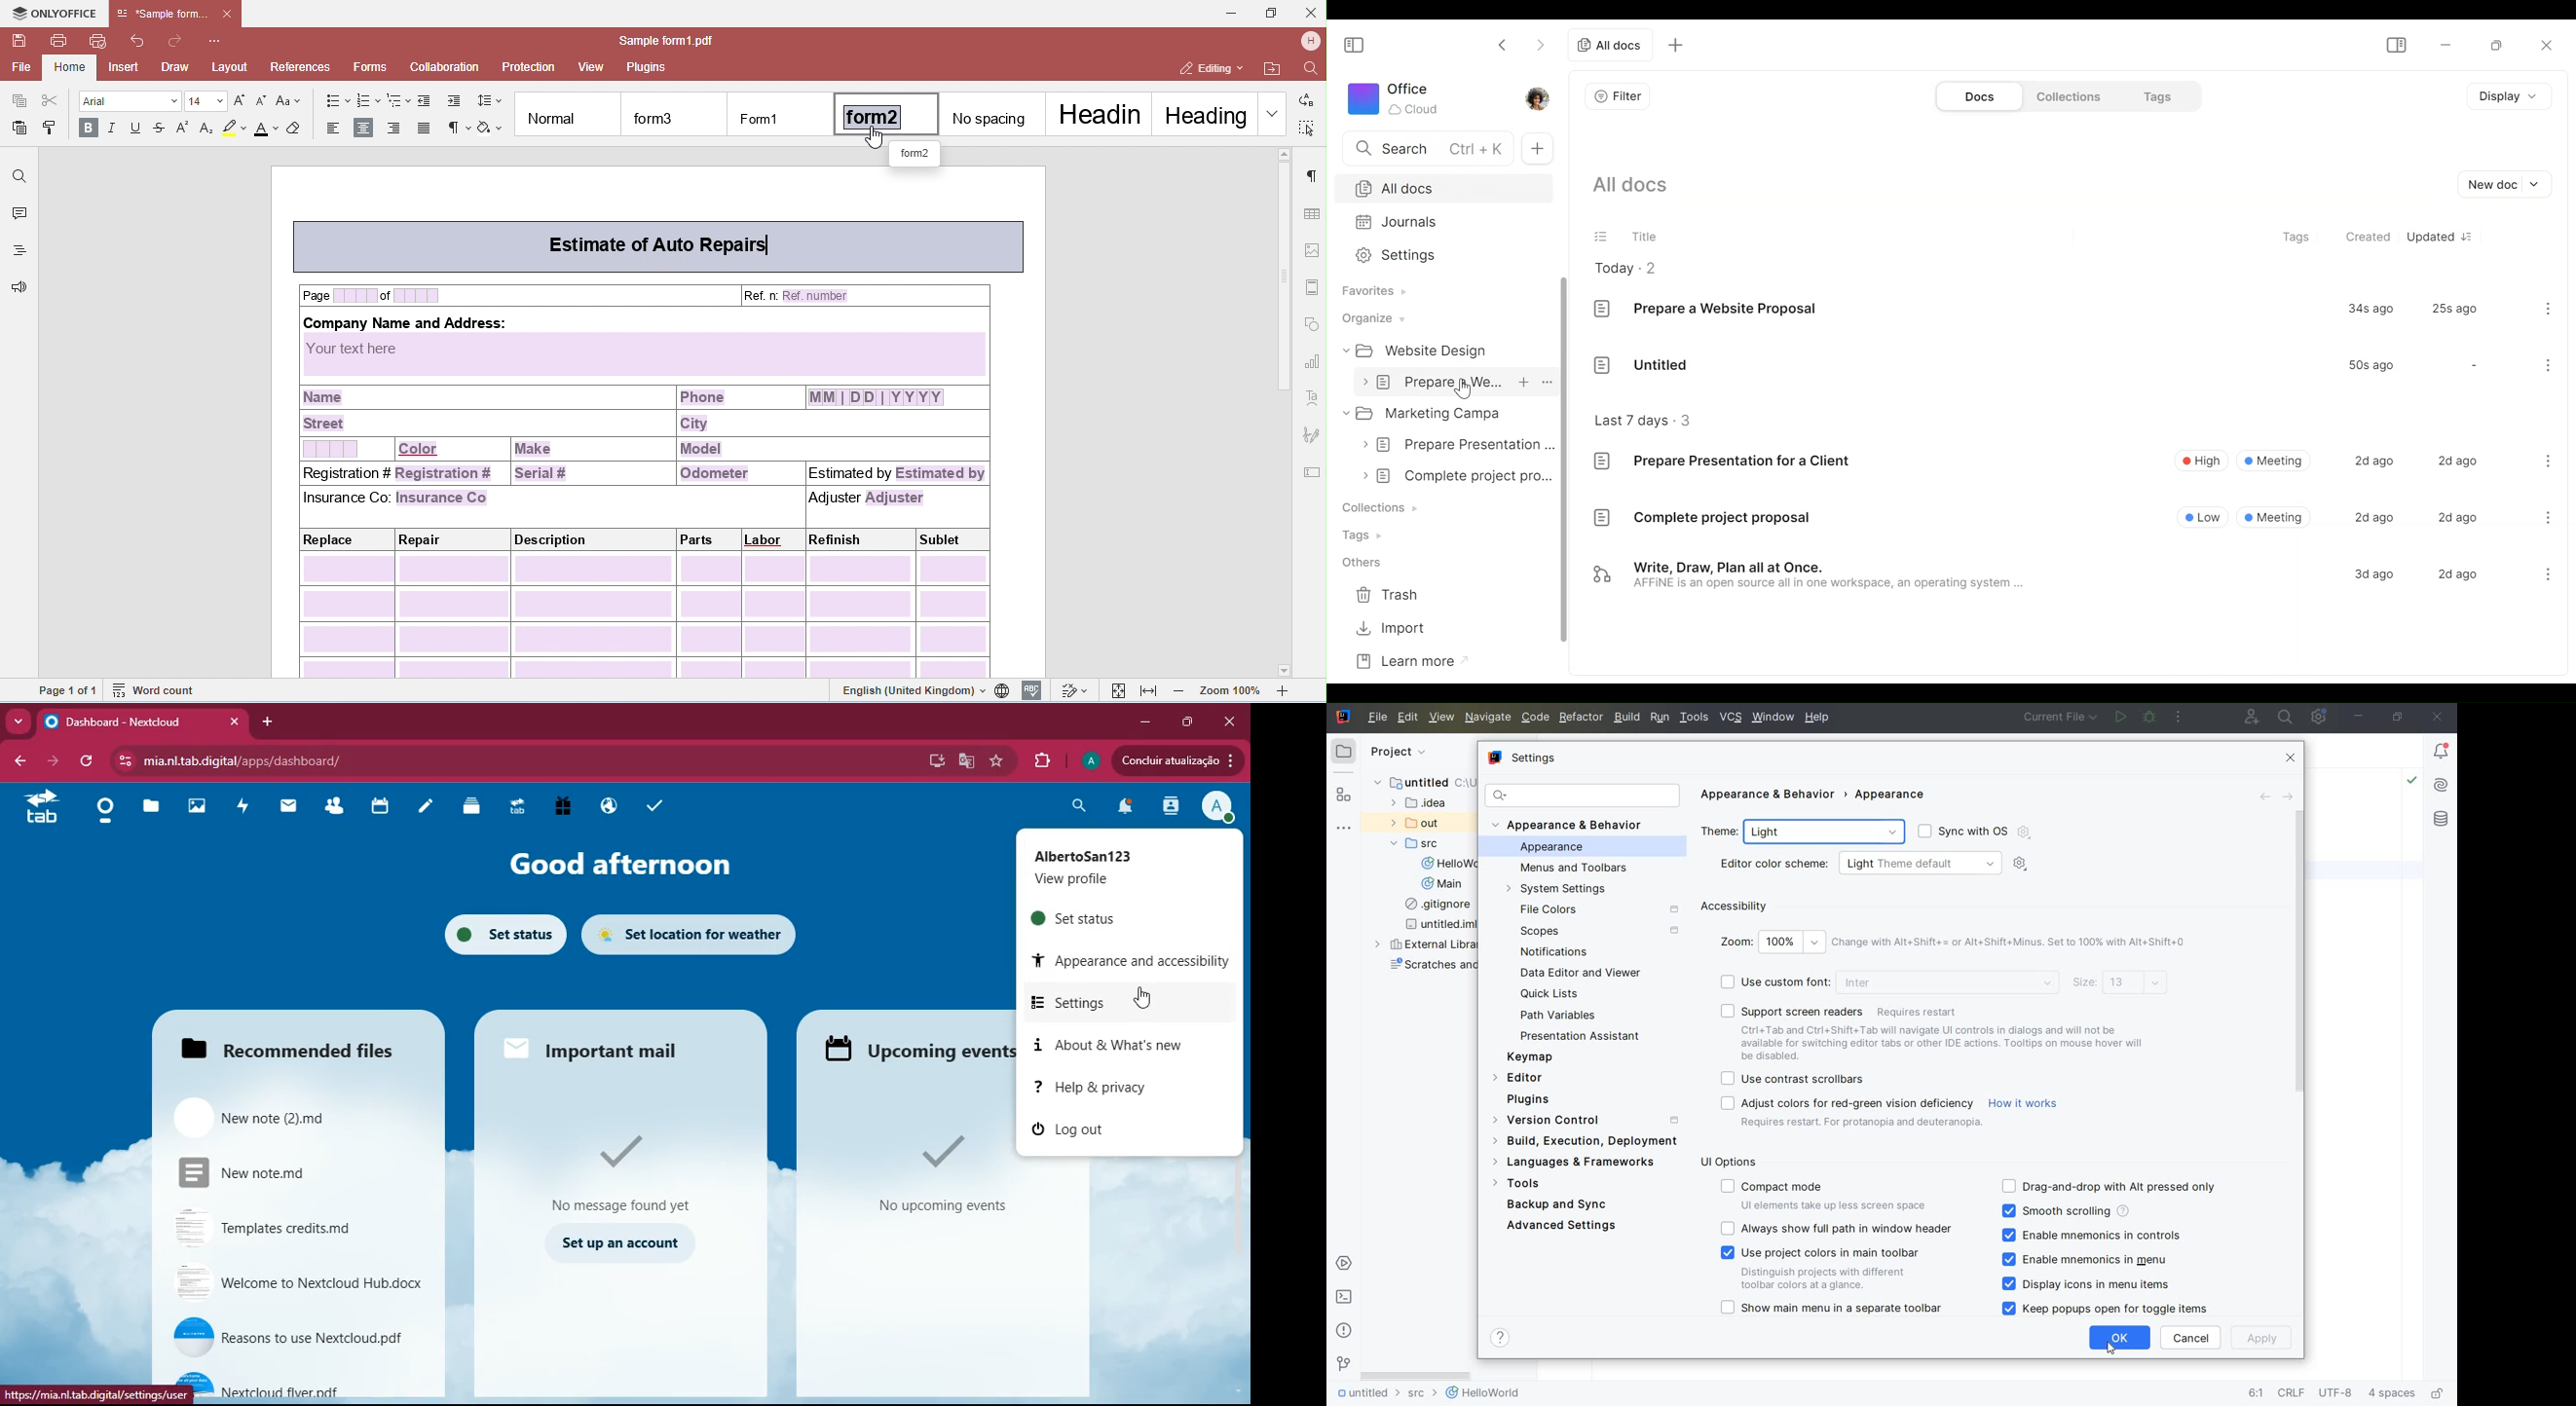 This screenshot has width=2576, height=1428. Describe the element at coordinates (1140, 723) in the screenshot. I see `minimize` at that location.